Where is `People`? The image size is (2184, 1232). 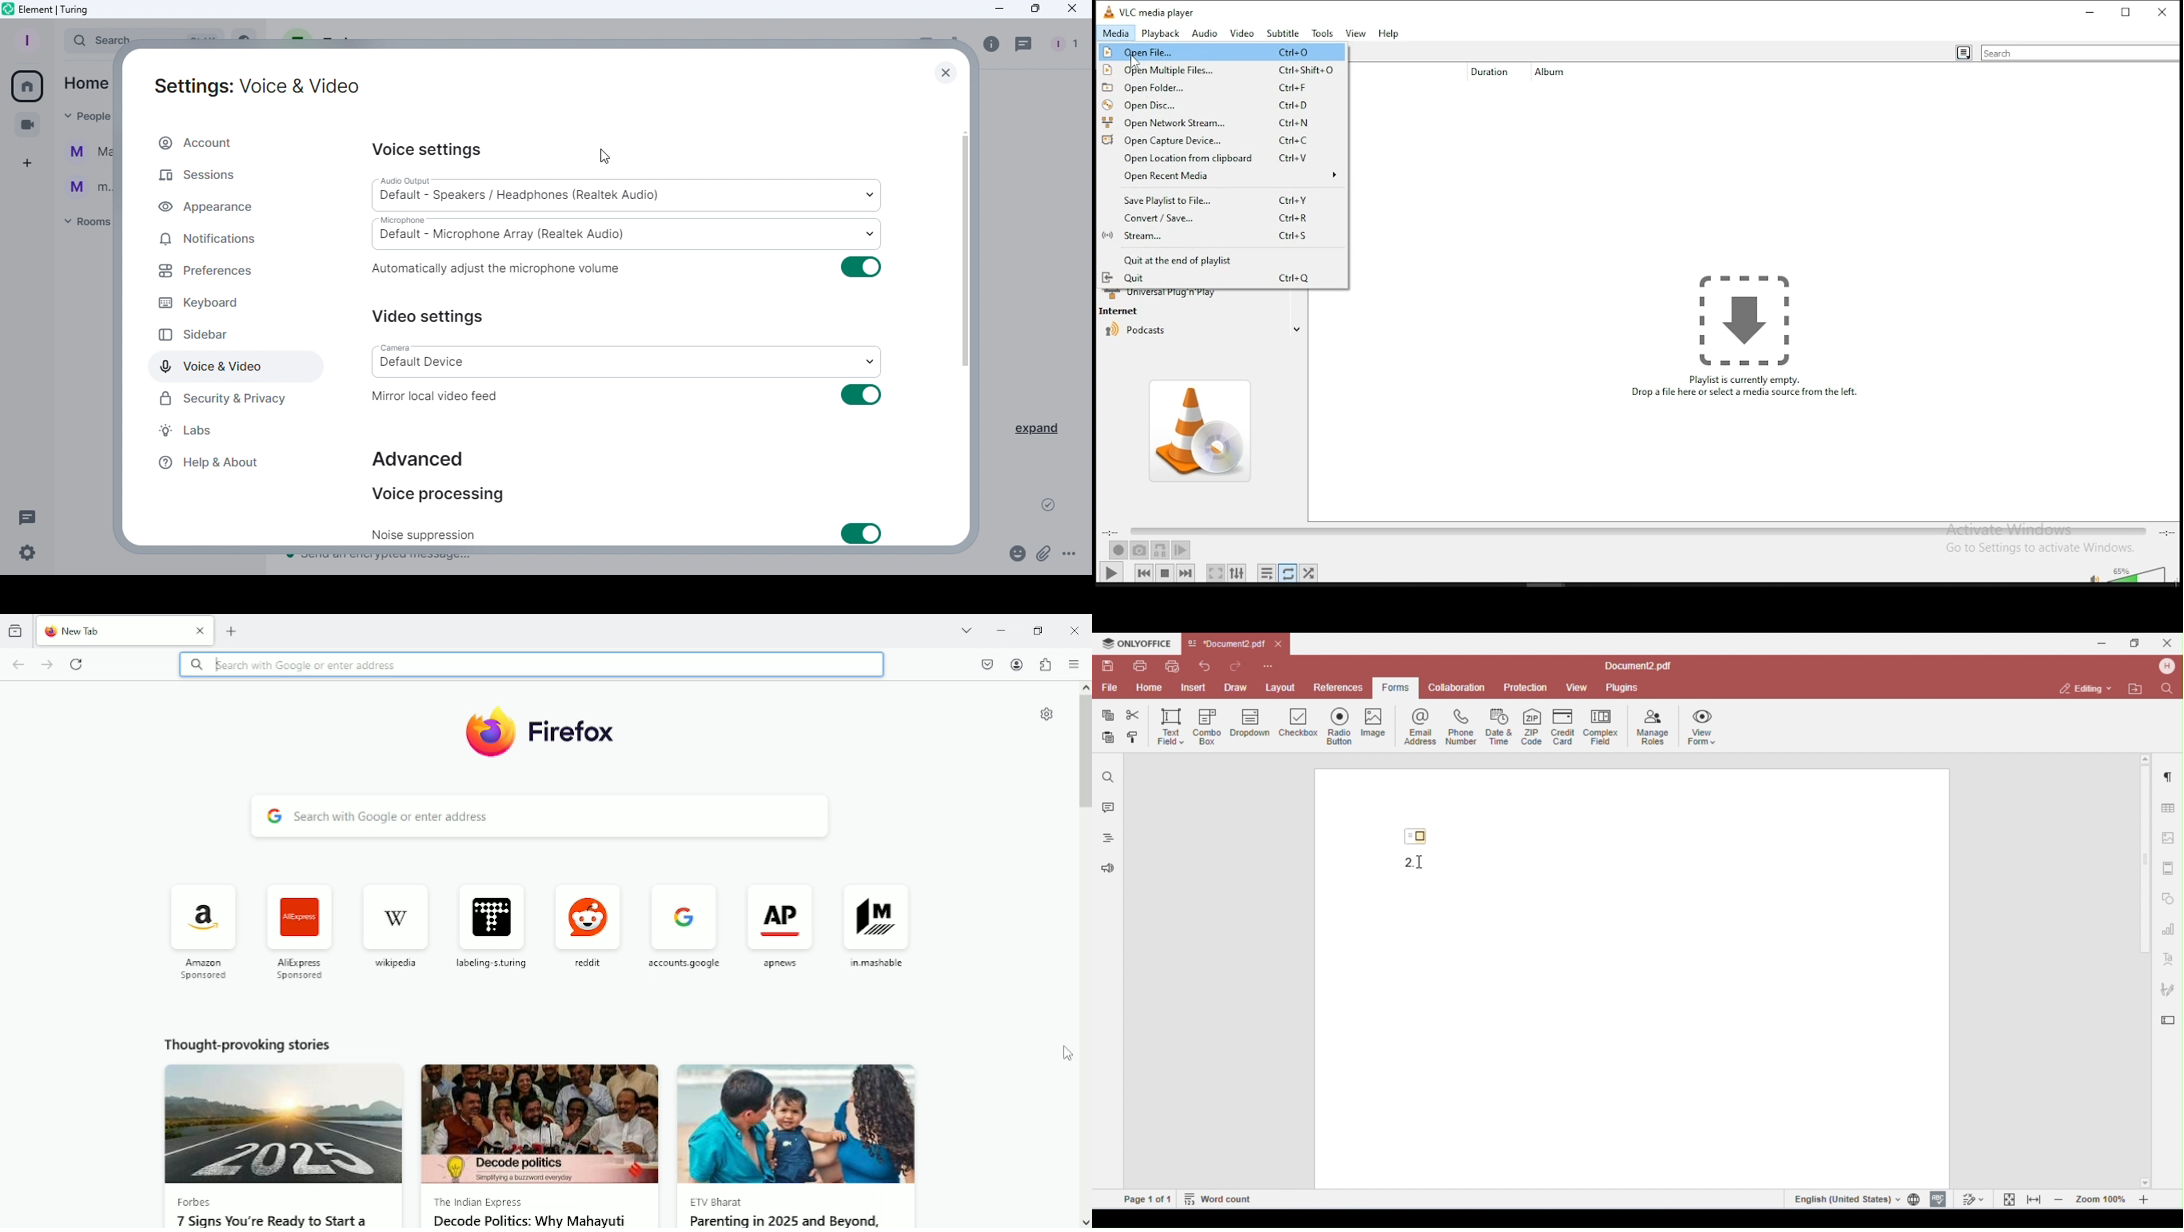 People is located at coordinates (91, 116).